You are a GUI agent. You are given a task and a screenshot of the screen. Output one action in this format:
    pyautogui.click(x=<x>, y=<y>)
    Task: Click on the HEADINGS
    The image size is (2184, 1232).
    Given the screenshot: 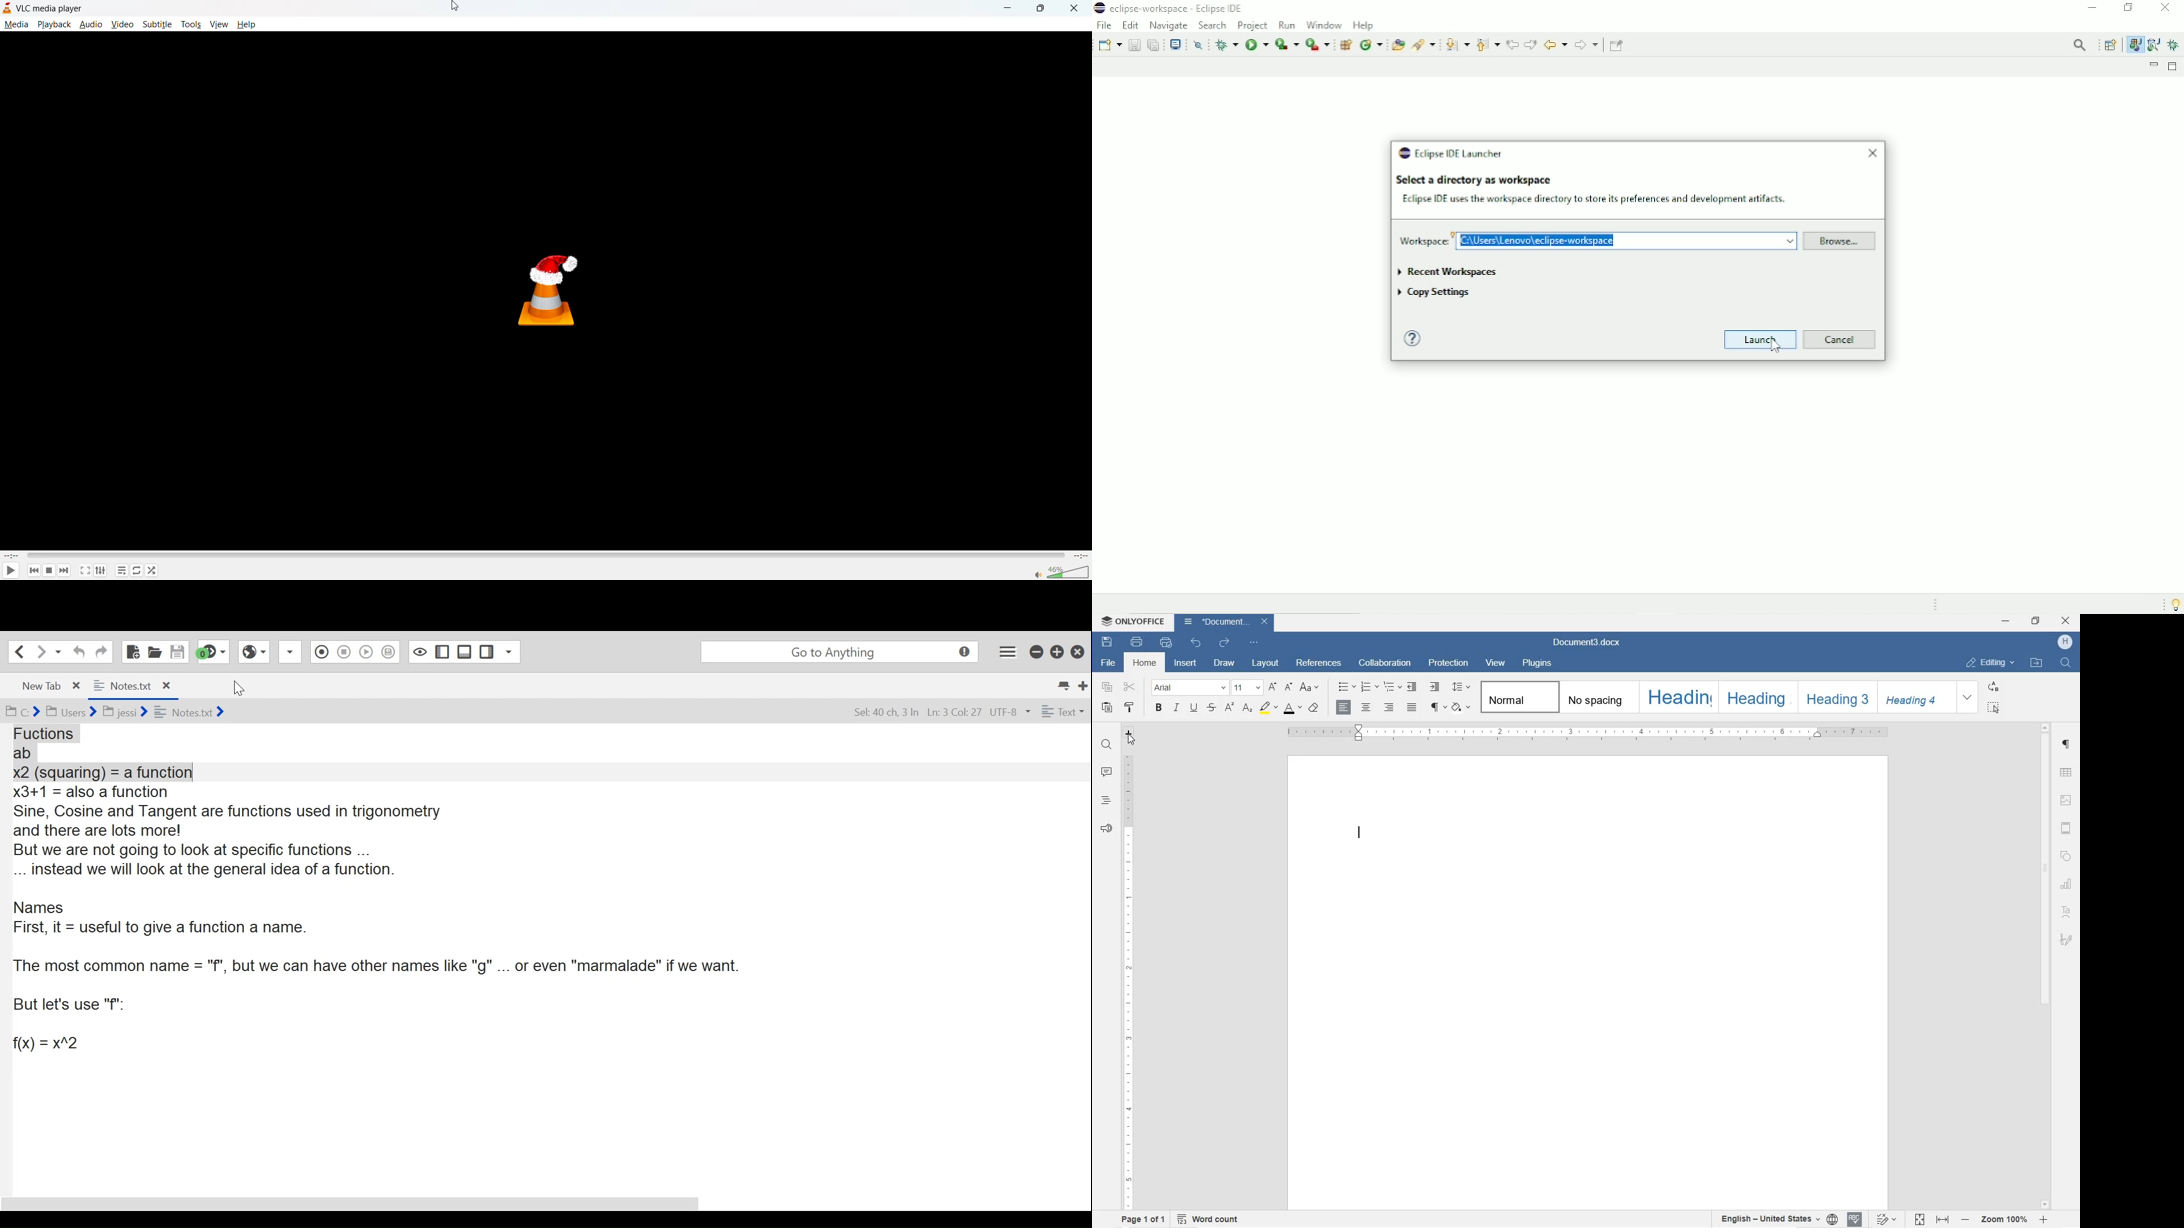 What is the action you would take?
    pyautogui.click(x=1105, y=801)
    